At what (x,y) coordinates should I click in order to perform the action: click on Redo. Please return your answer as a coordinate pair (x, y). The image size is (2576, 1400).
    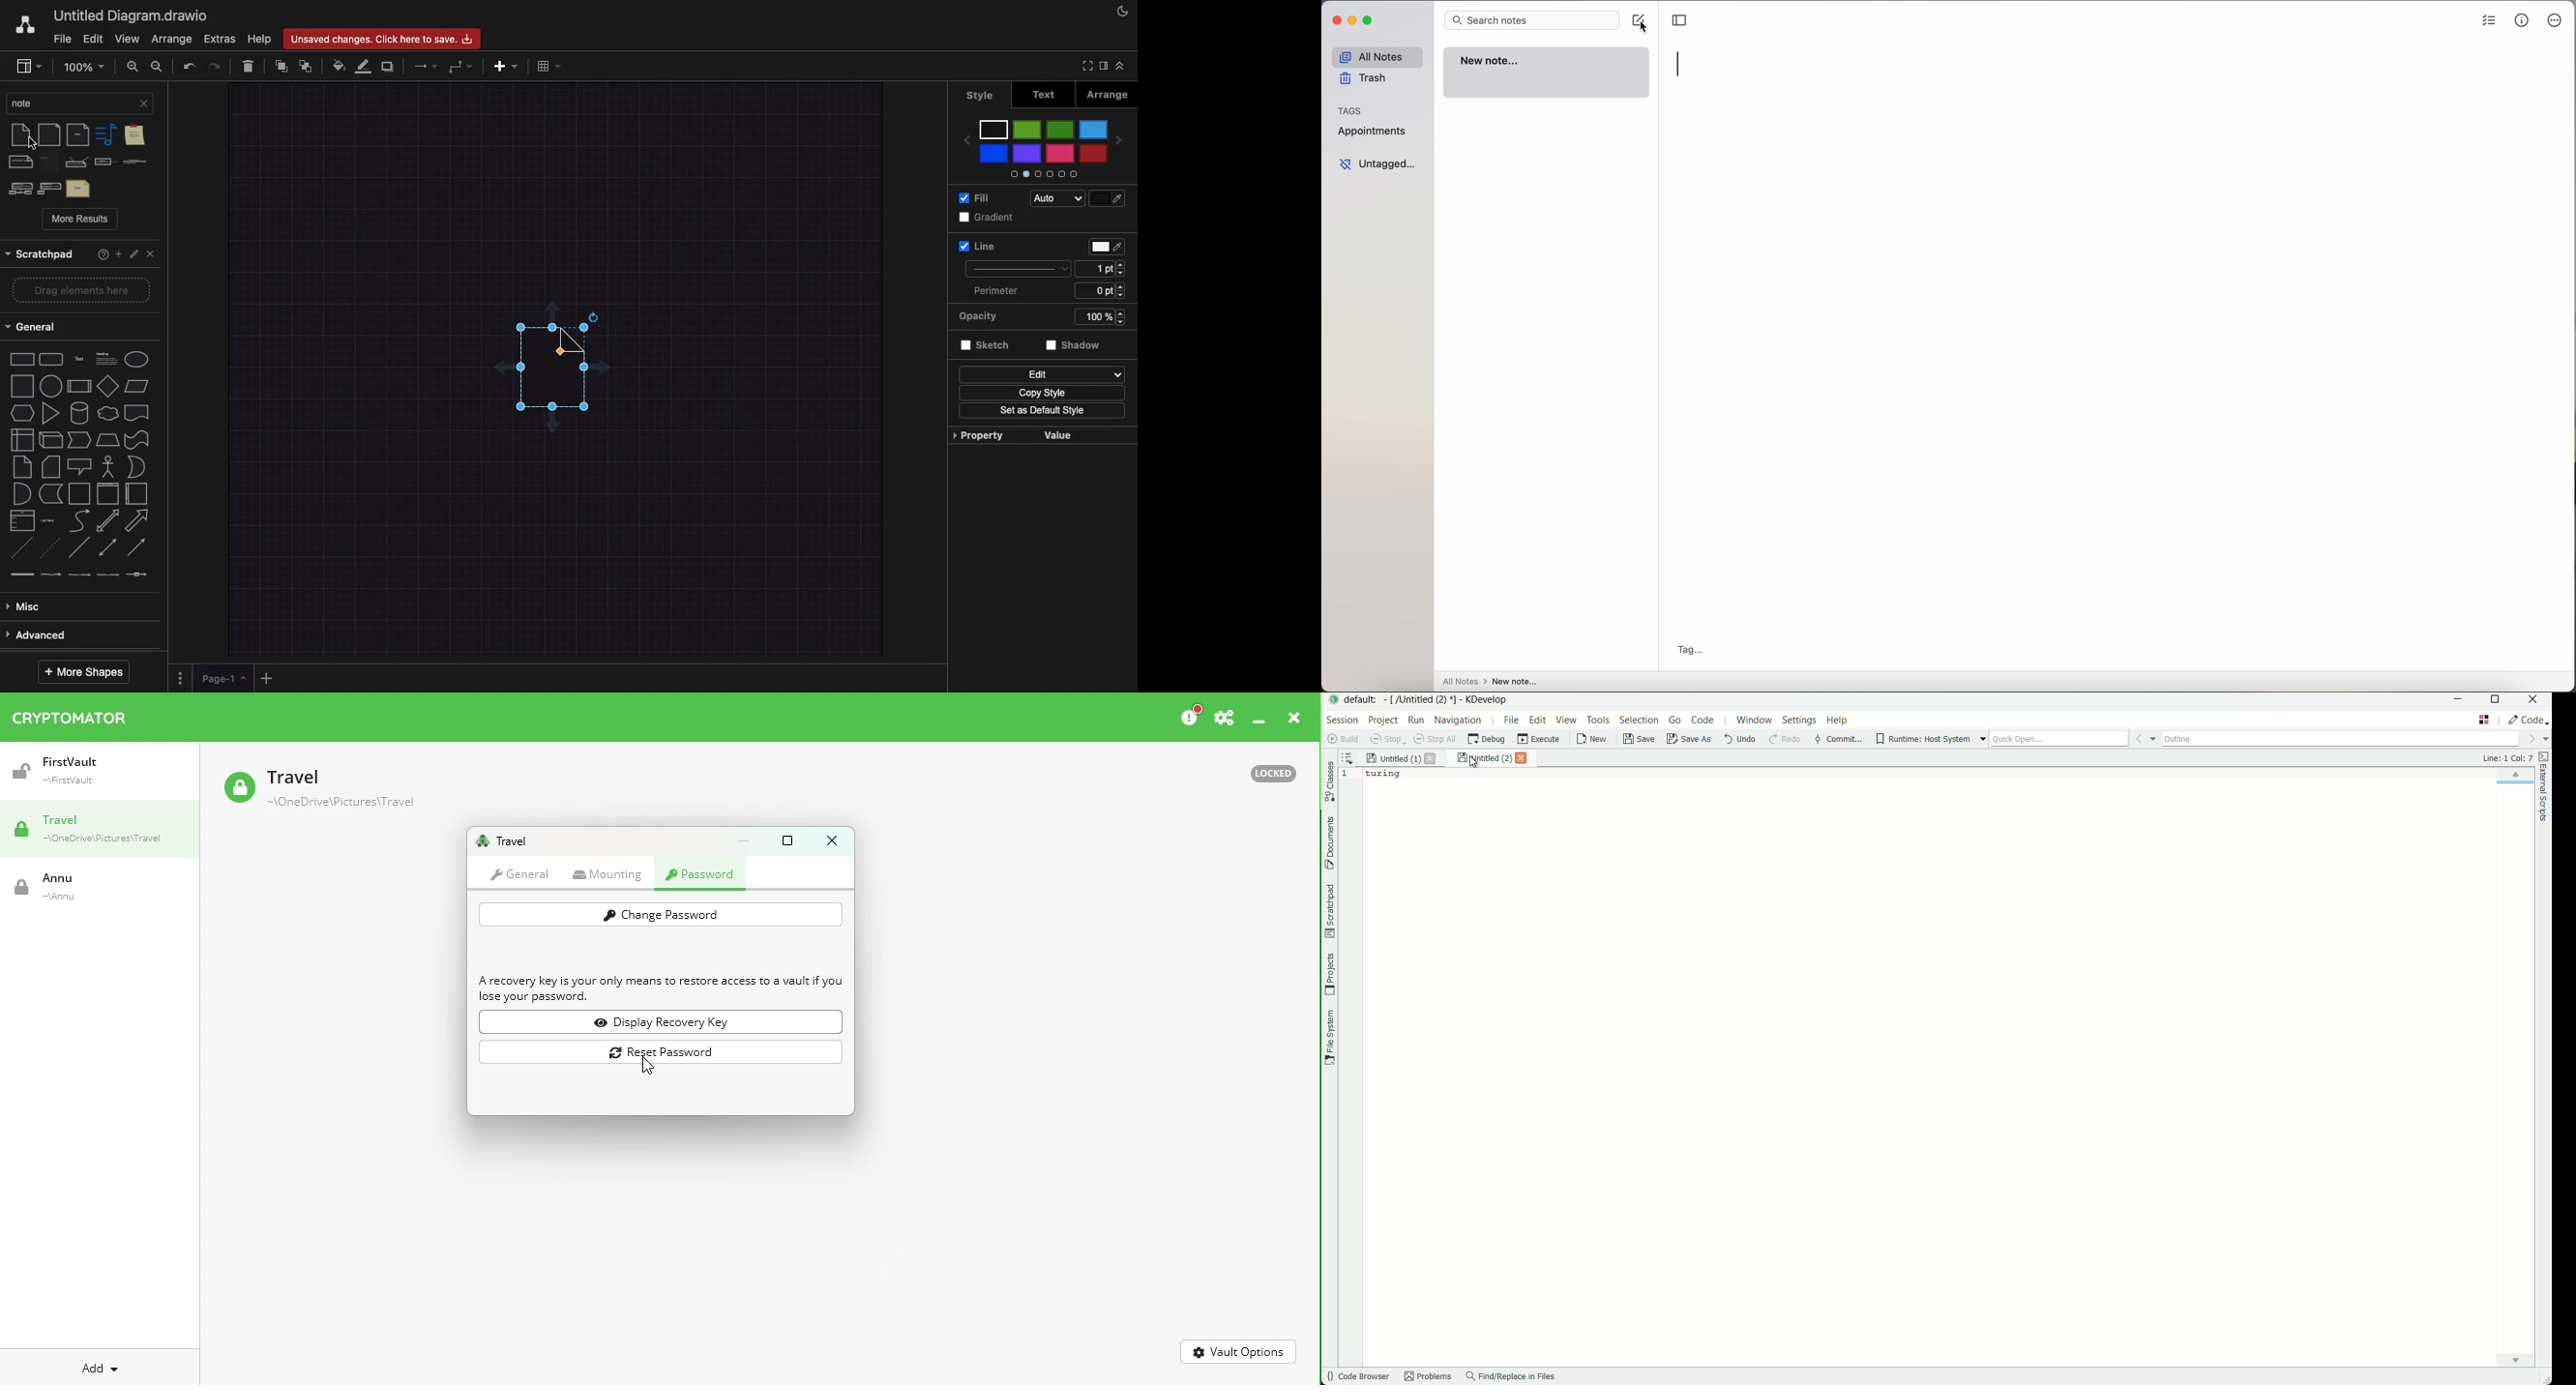
    Looking at the image, I should click on (215, 66).